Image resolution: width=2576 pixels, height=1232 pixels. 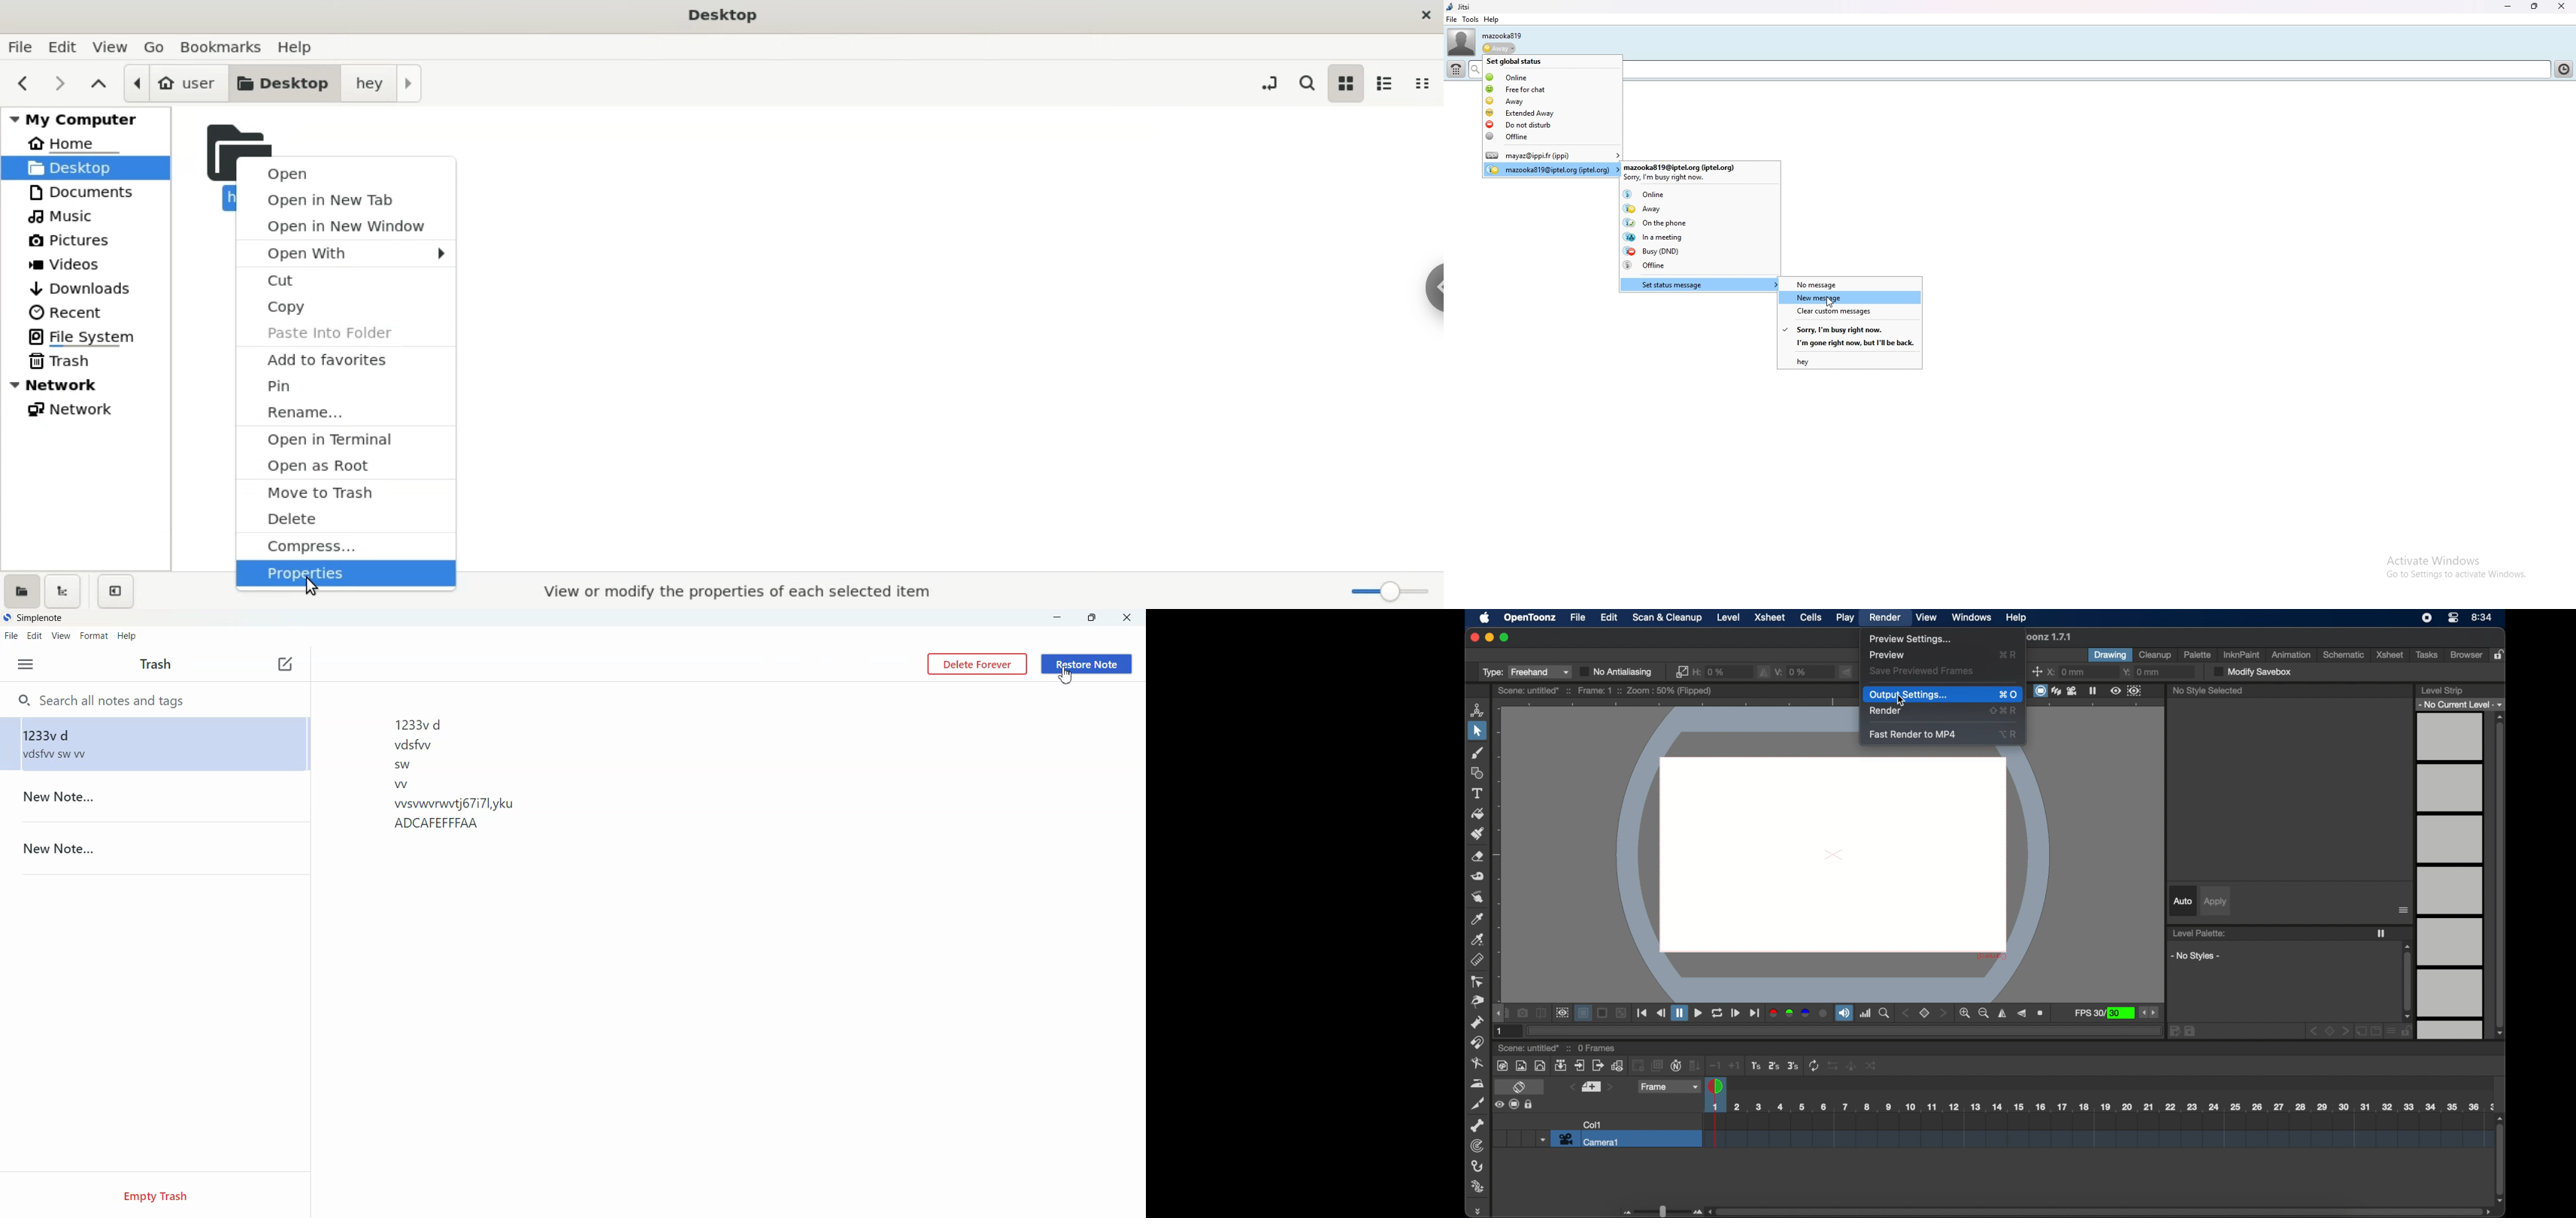 What do you see at coordinates (1815, 1066) in the screenshot?
I see `` at bounding box center [1815, 1066].